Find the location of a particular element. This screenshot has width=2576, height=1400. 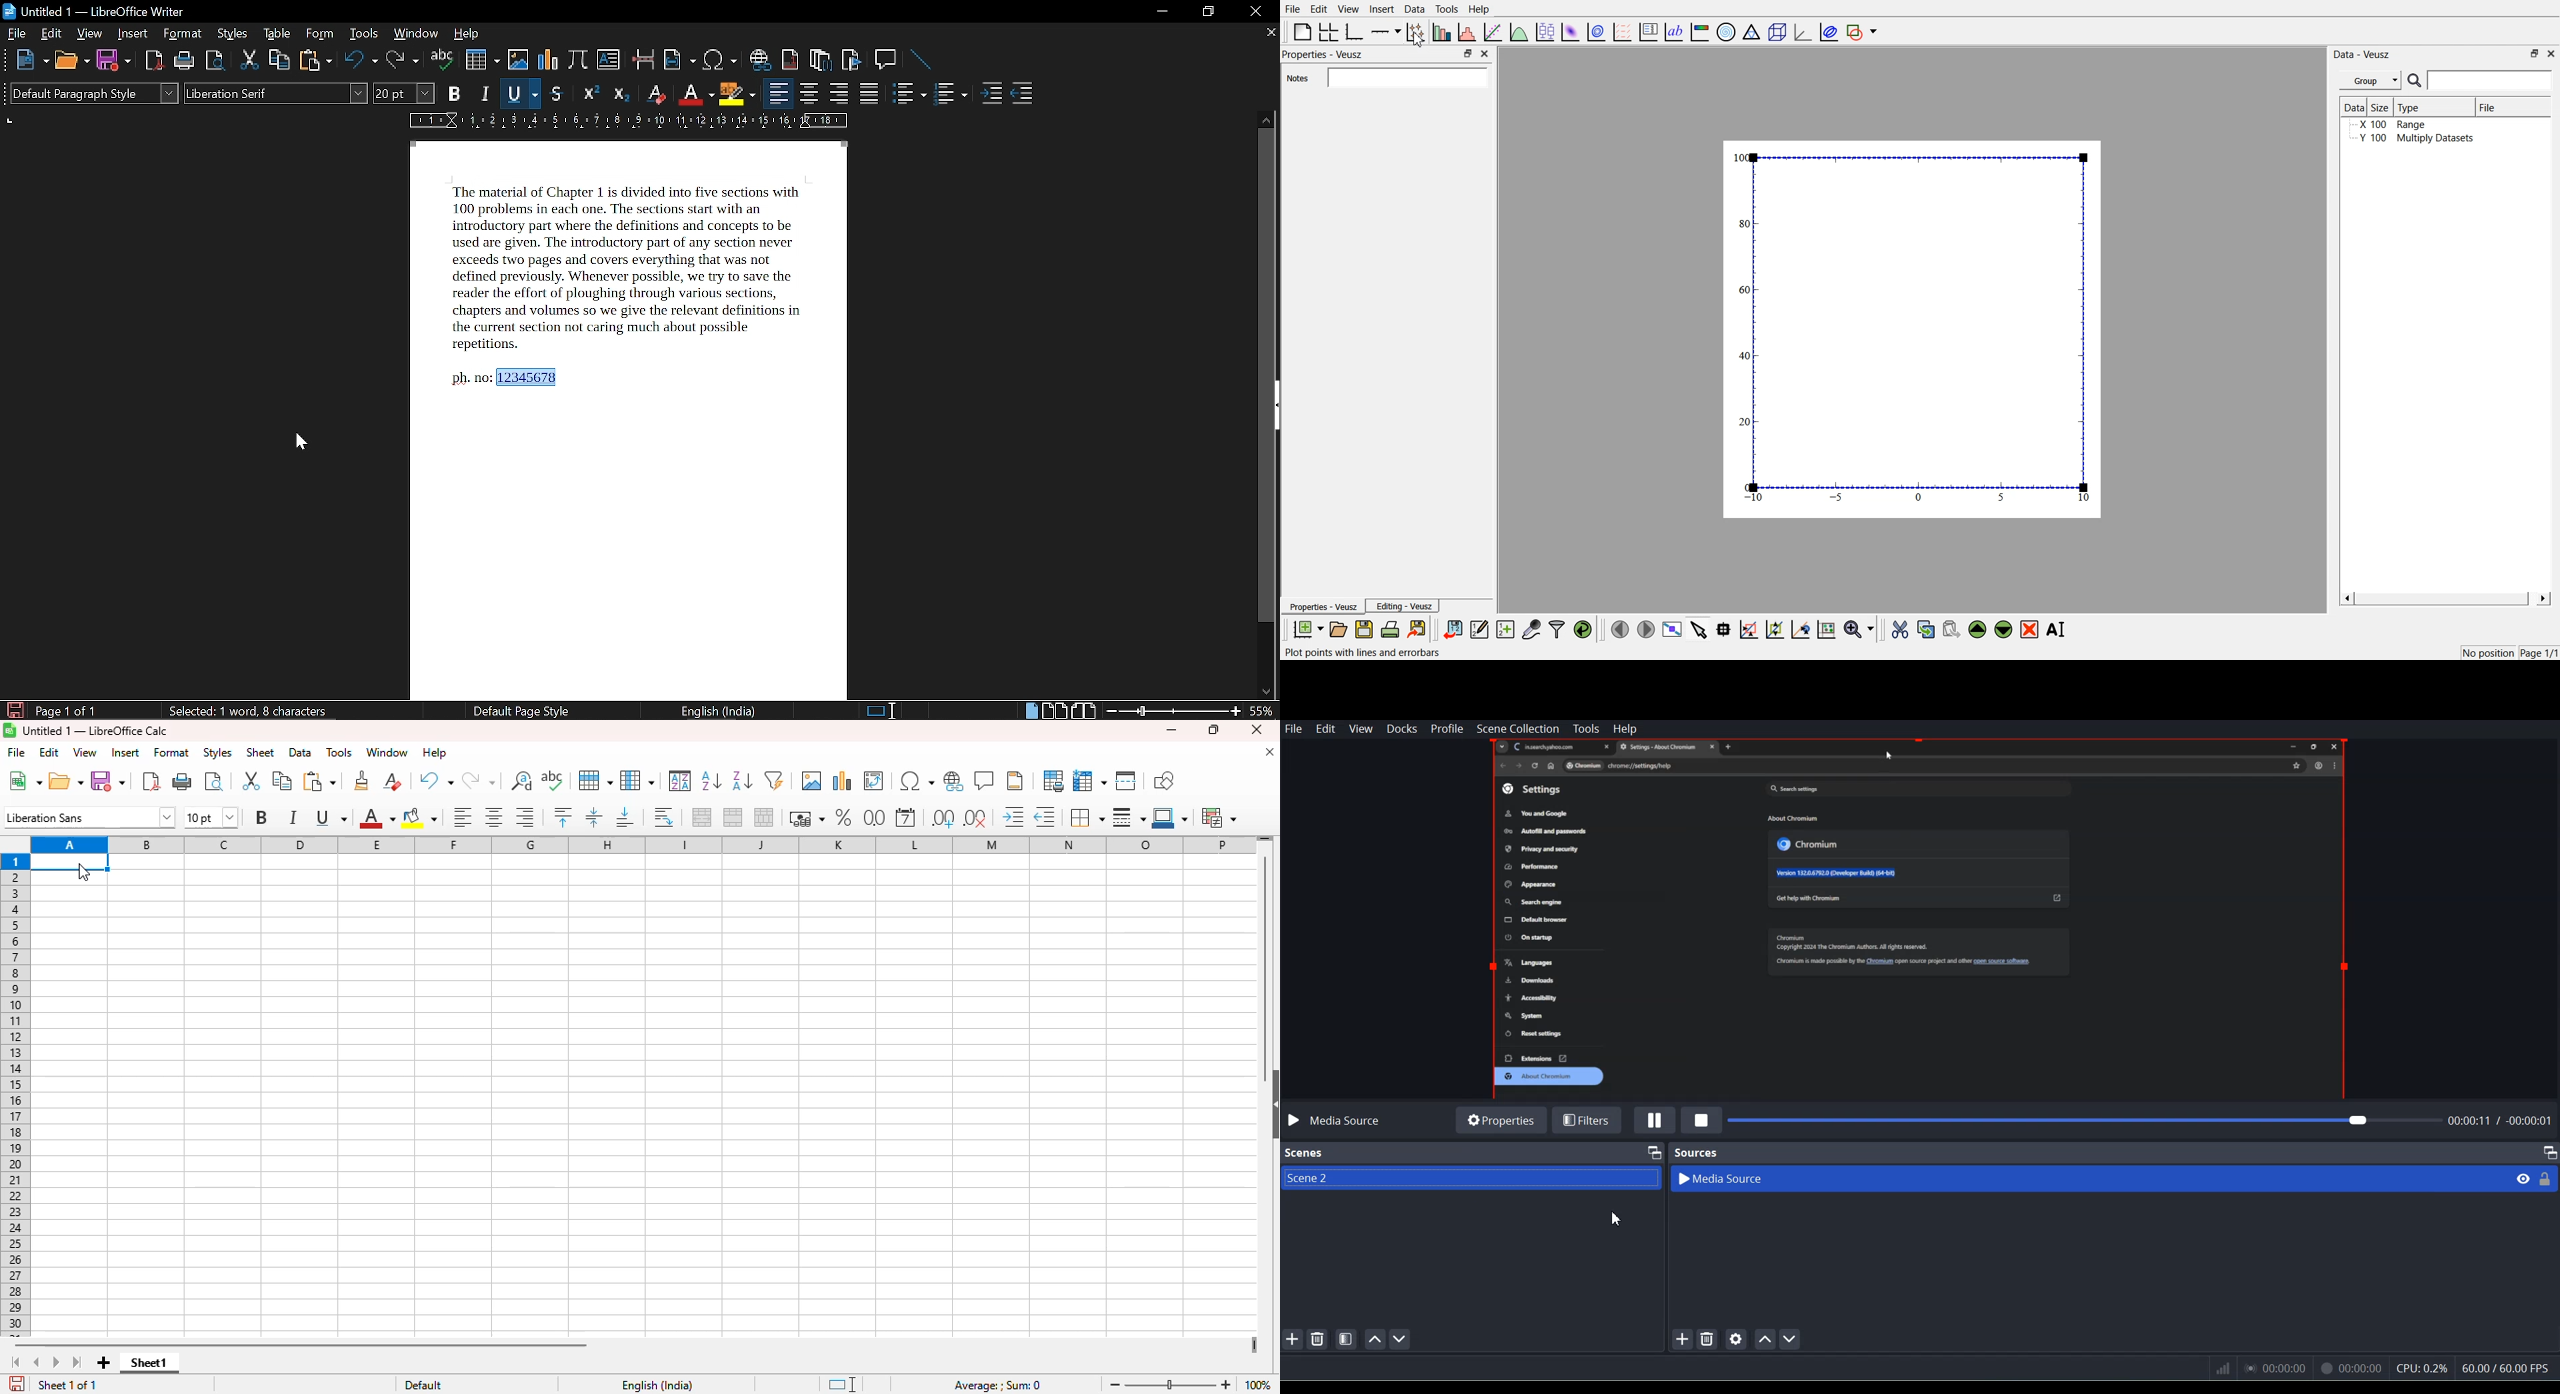

Open Scene Filter is located at coordinates (1347, 1339).